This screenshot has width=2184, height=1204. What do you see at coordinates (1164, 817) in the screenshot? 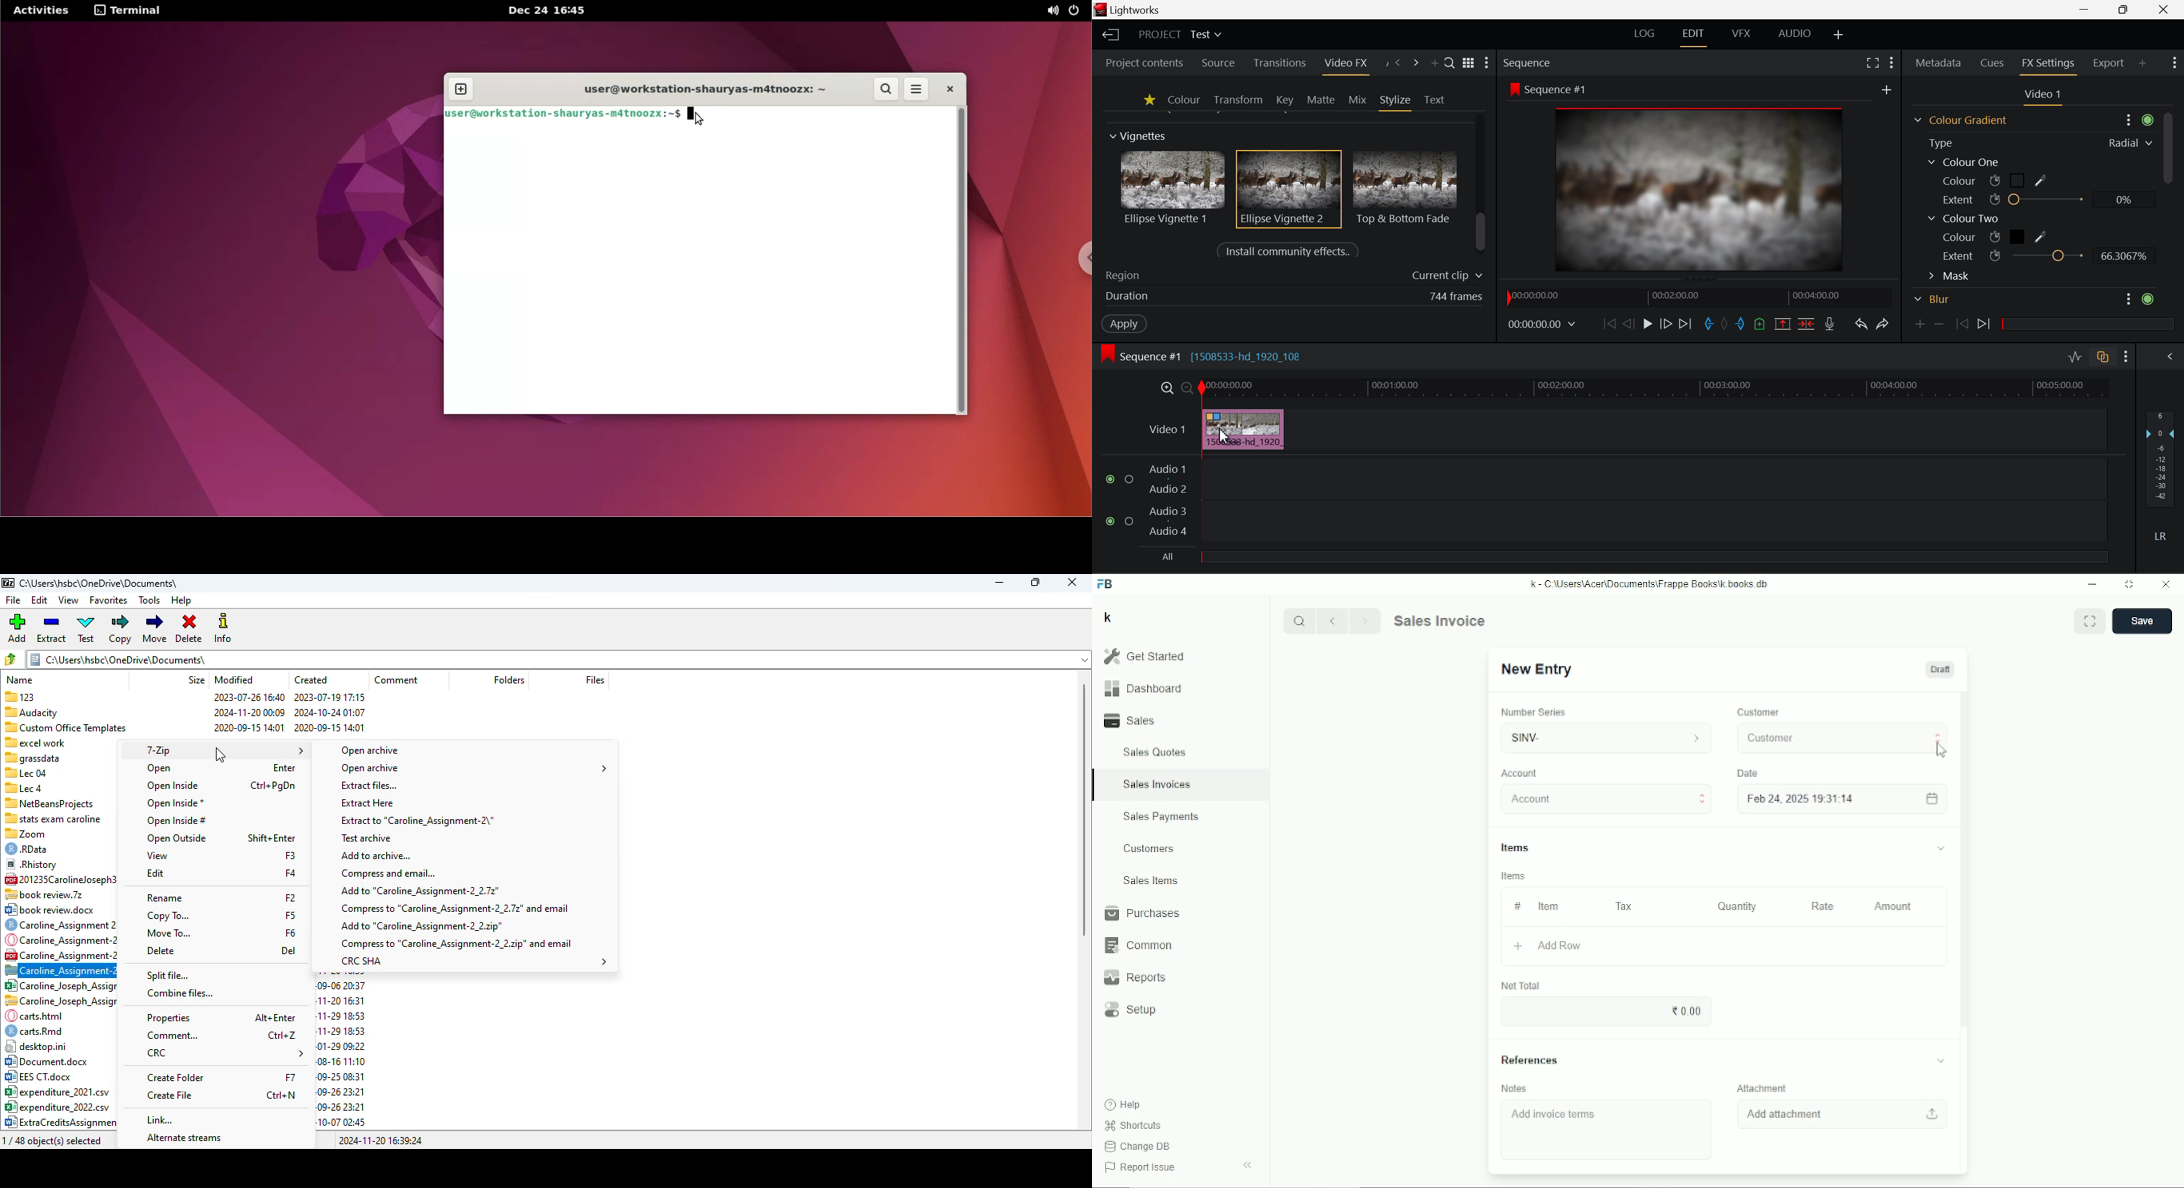
I see `Sales payments` at bounding box center [1164, 817].